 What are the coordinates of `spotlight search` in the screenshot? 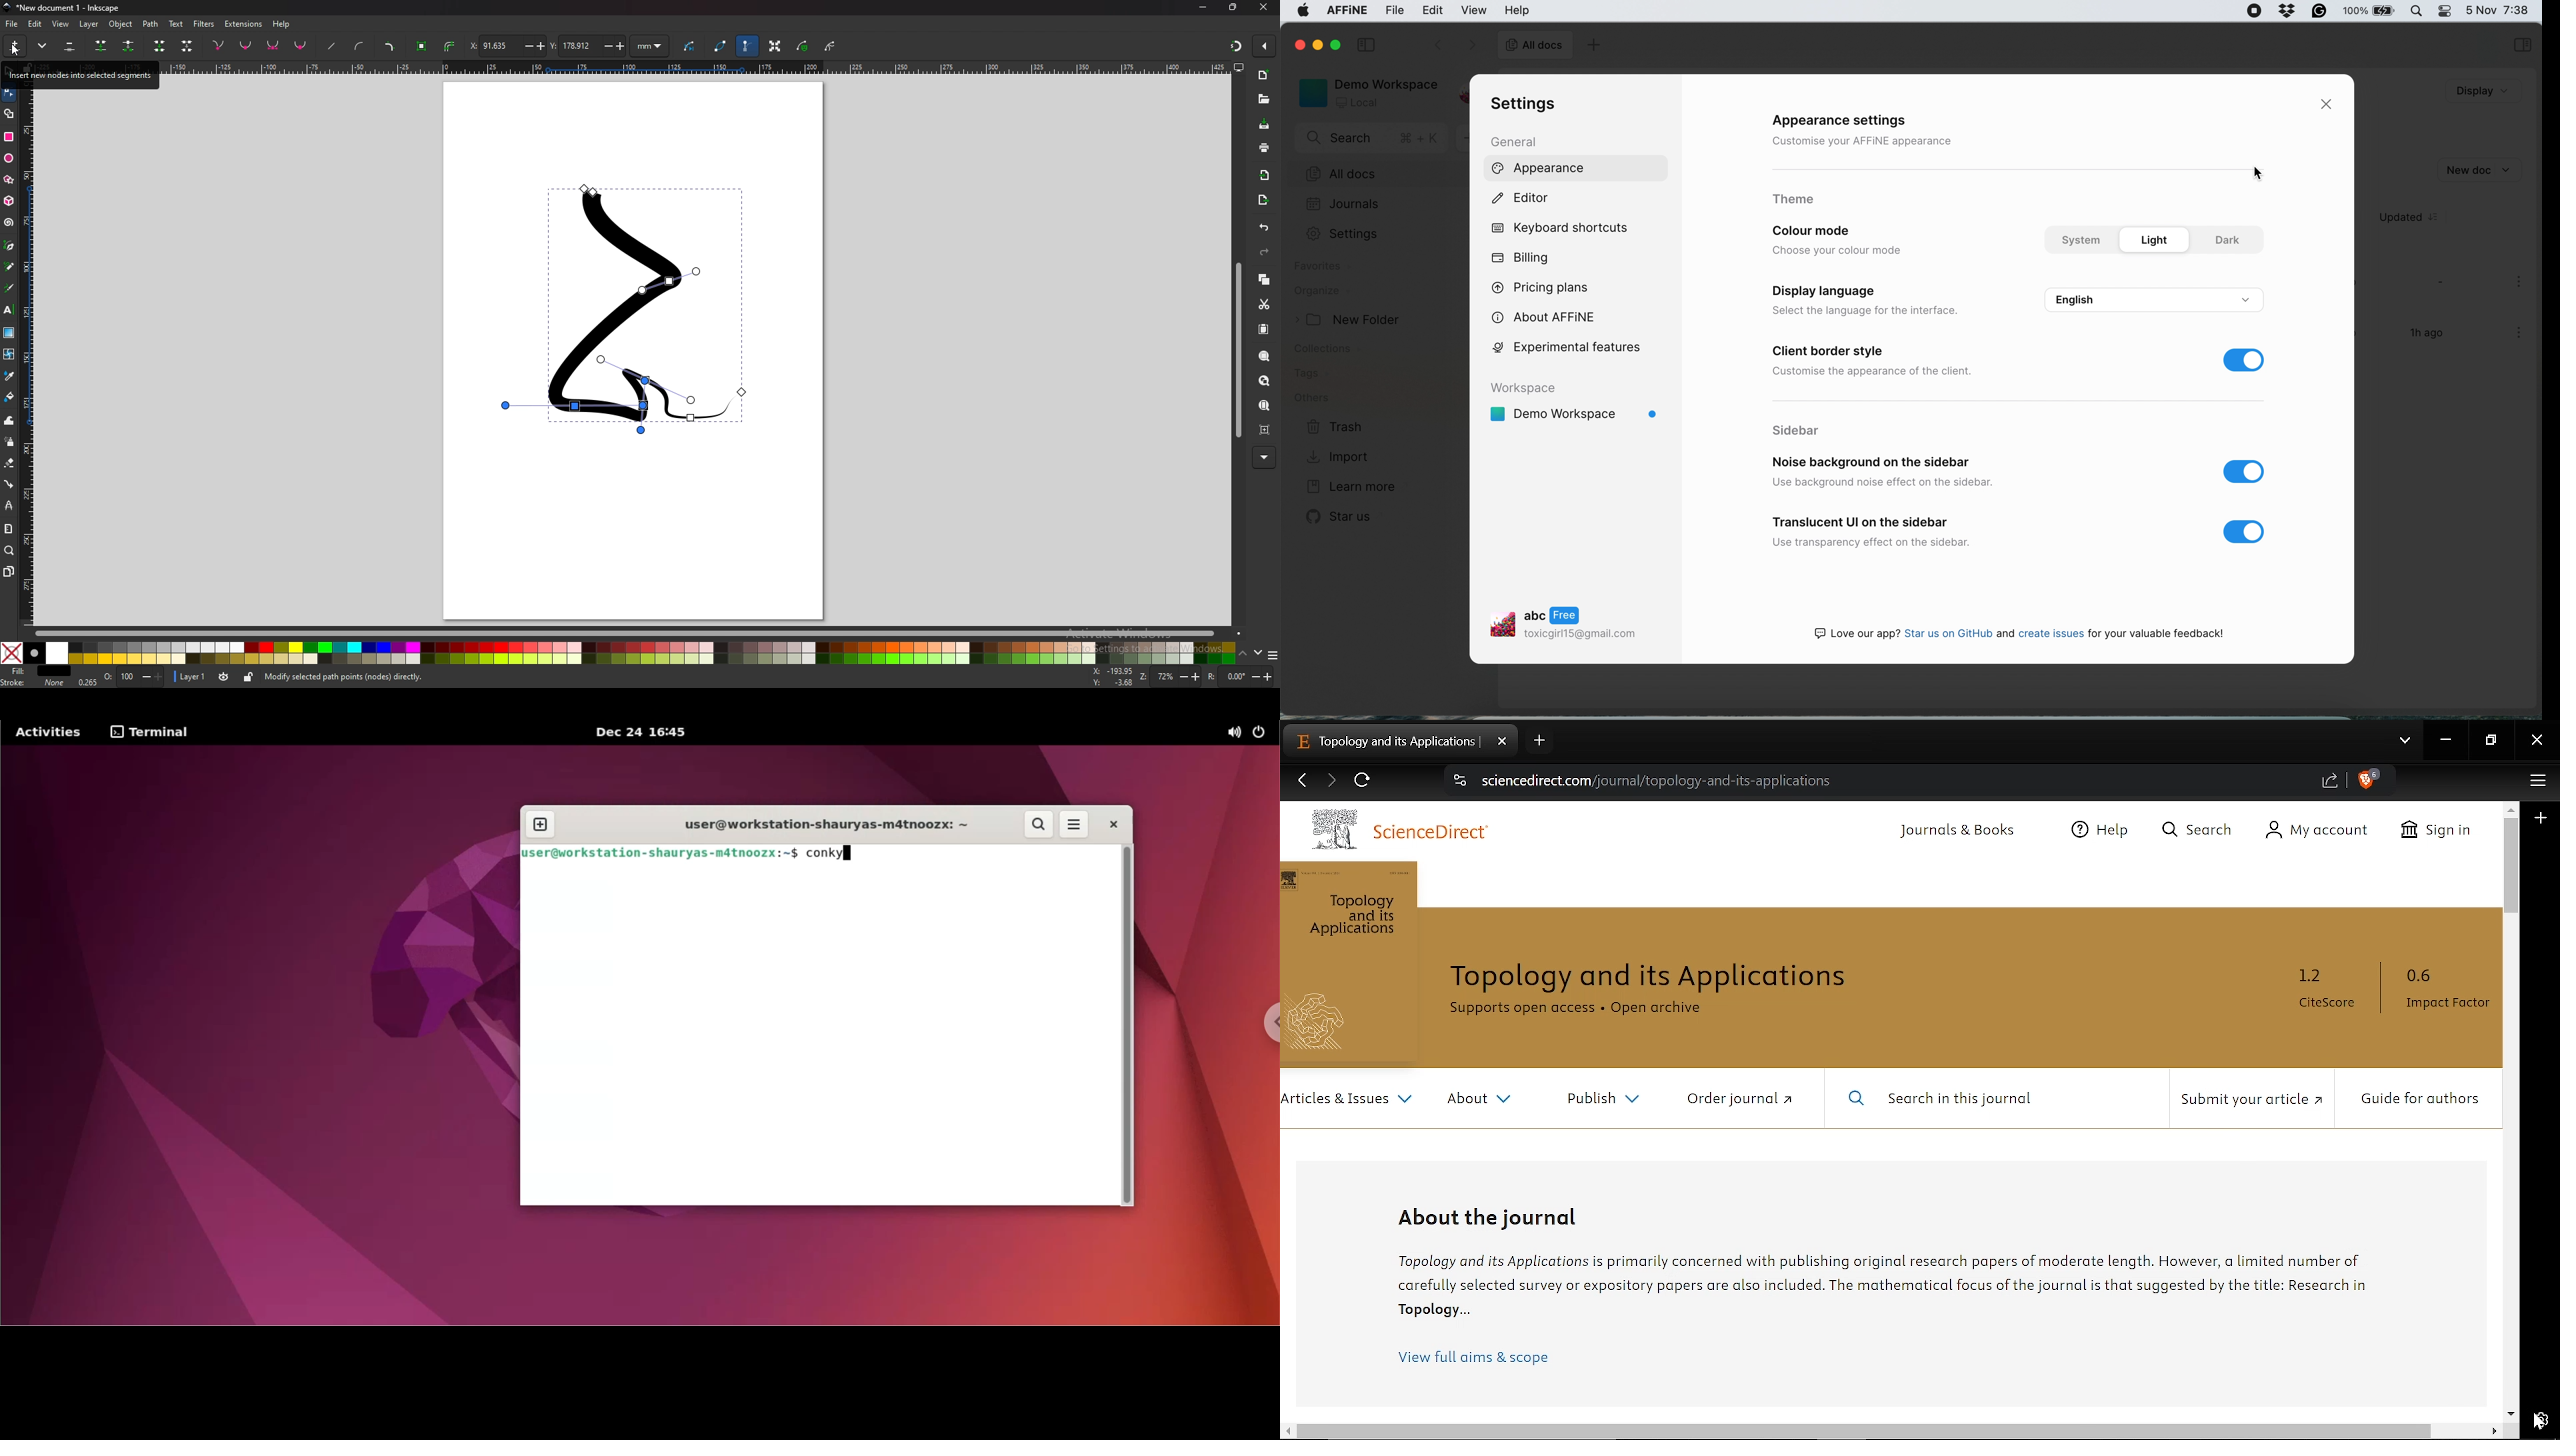 It's located at (2418, 10).